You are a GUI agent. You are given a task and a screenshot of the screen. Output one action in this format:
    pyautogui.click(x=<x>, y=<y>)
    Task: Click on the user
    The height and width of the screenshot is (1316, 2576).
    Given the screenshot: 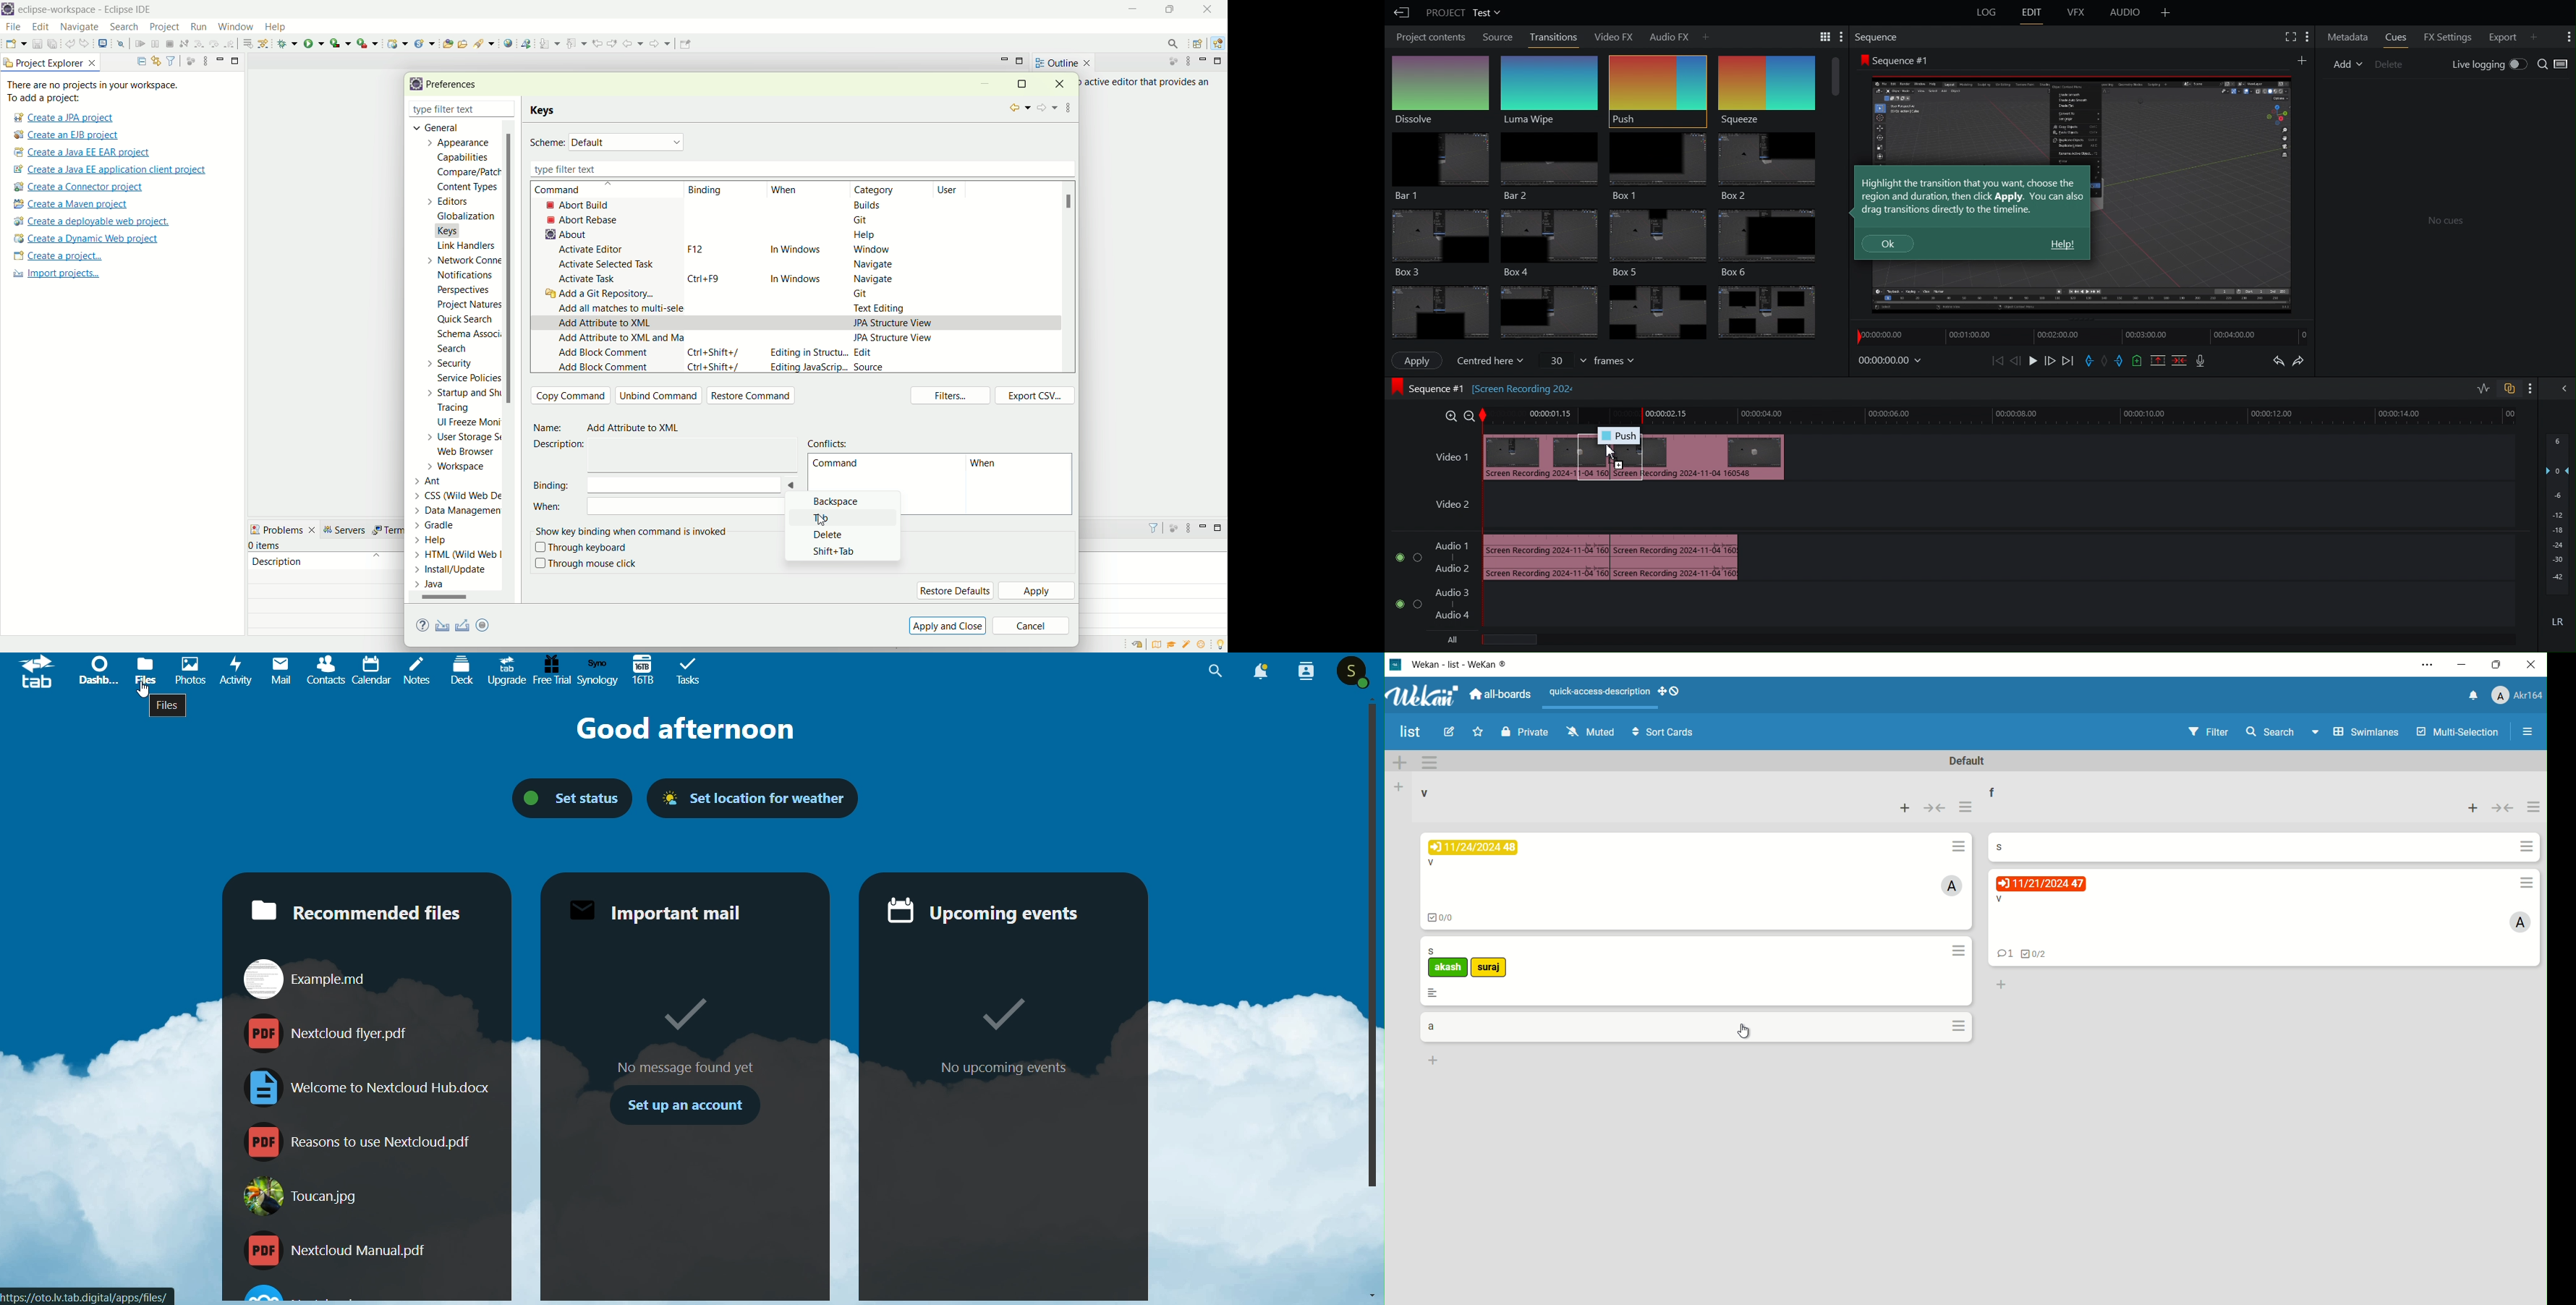 What is the action you would take?
    pyautogui.click(x=955, y=189)
    